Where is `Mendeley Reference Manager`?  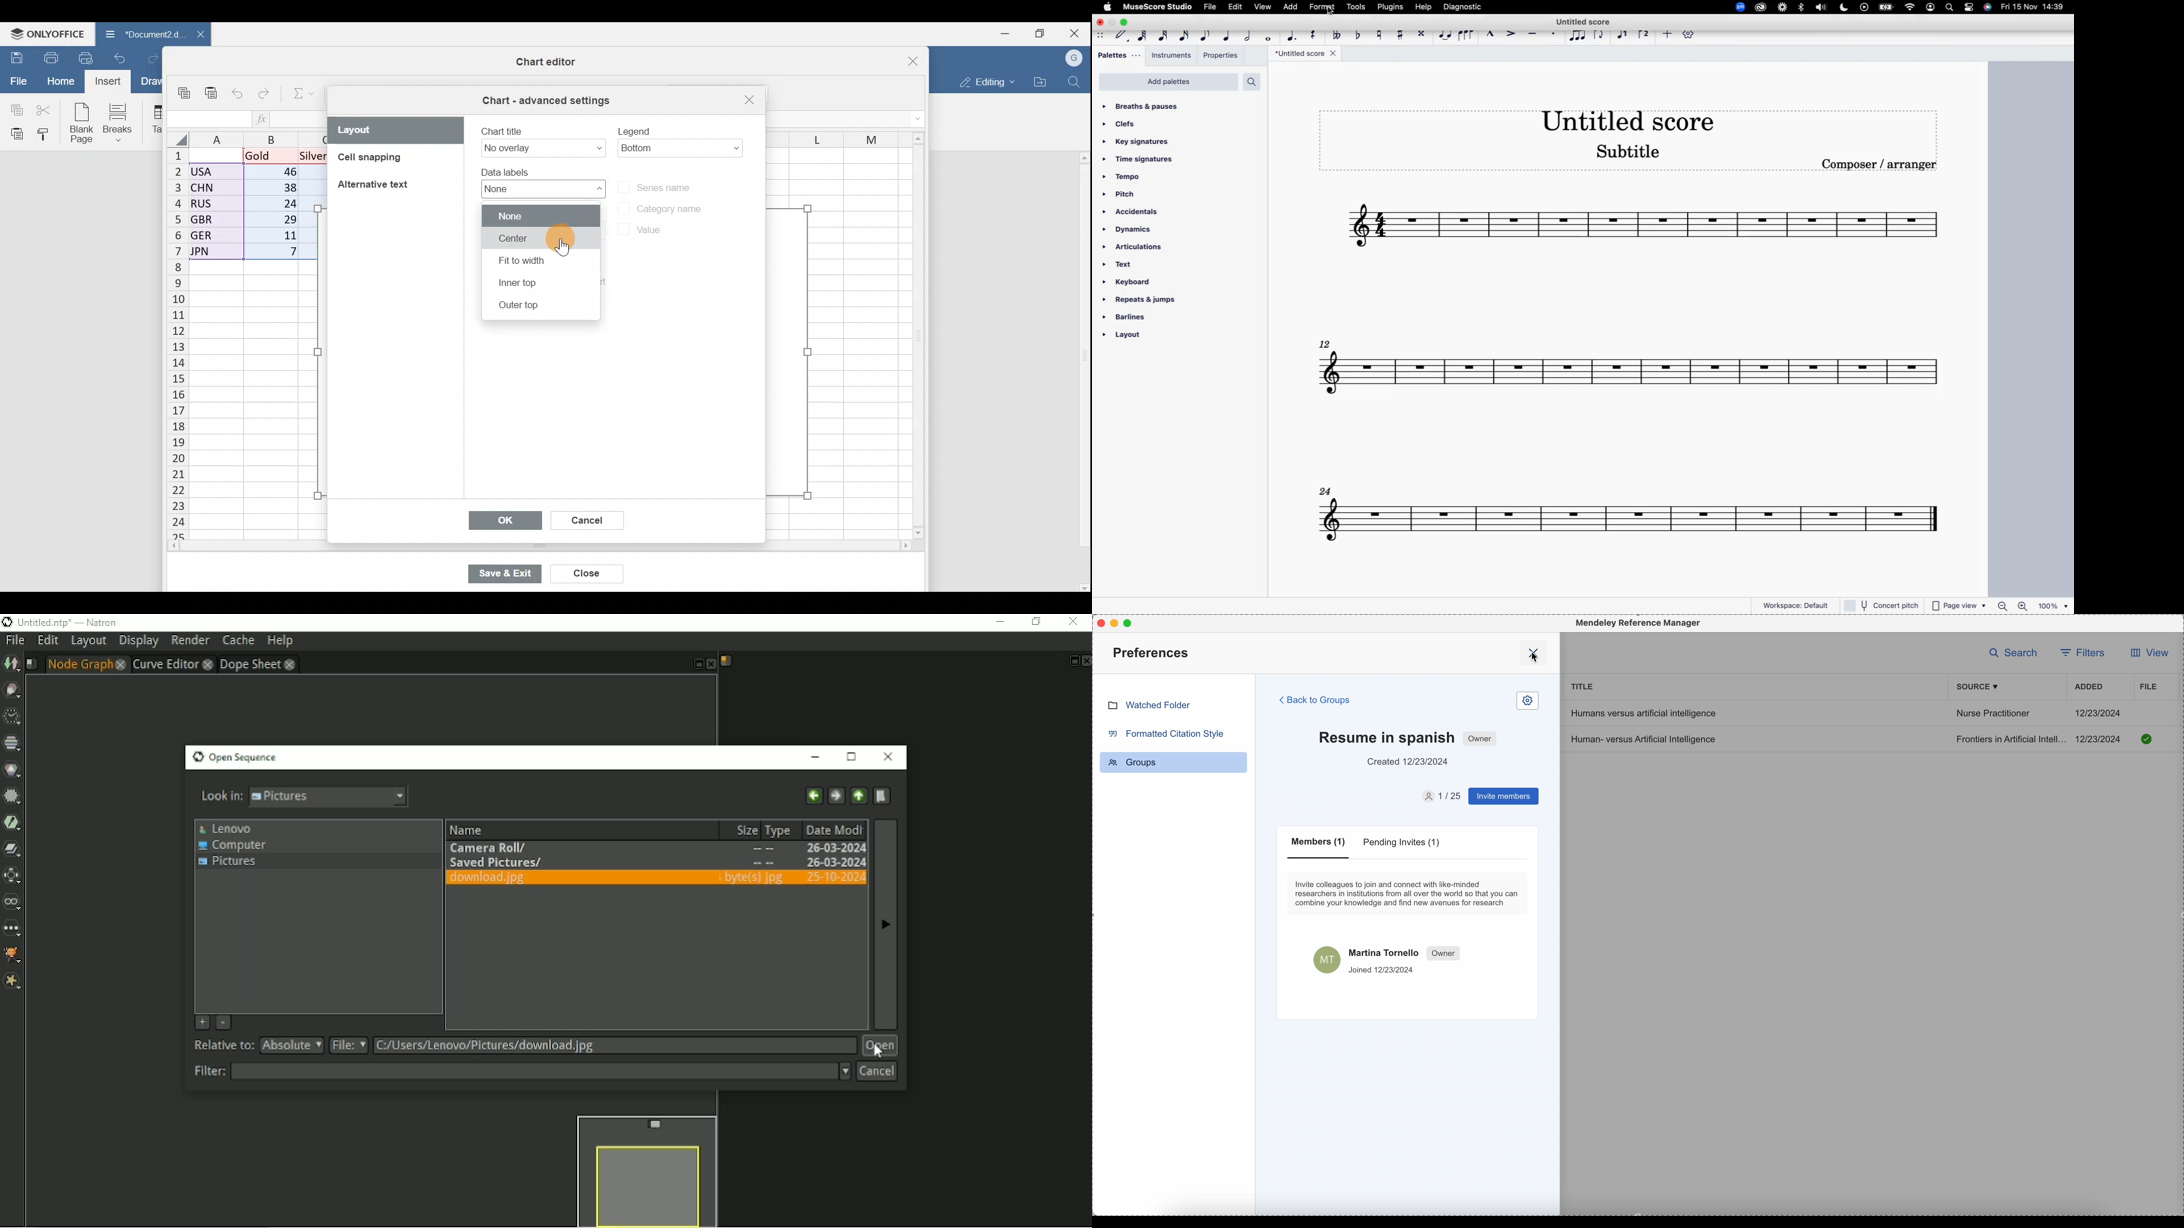 Mendeley Reference Manager is located at coordinates (1636, 623).